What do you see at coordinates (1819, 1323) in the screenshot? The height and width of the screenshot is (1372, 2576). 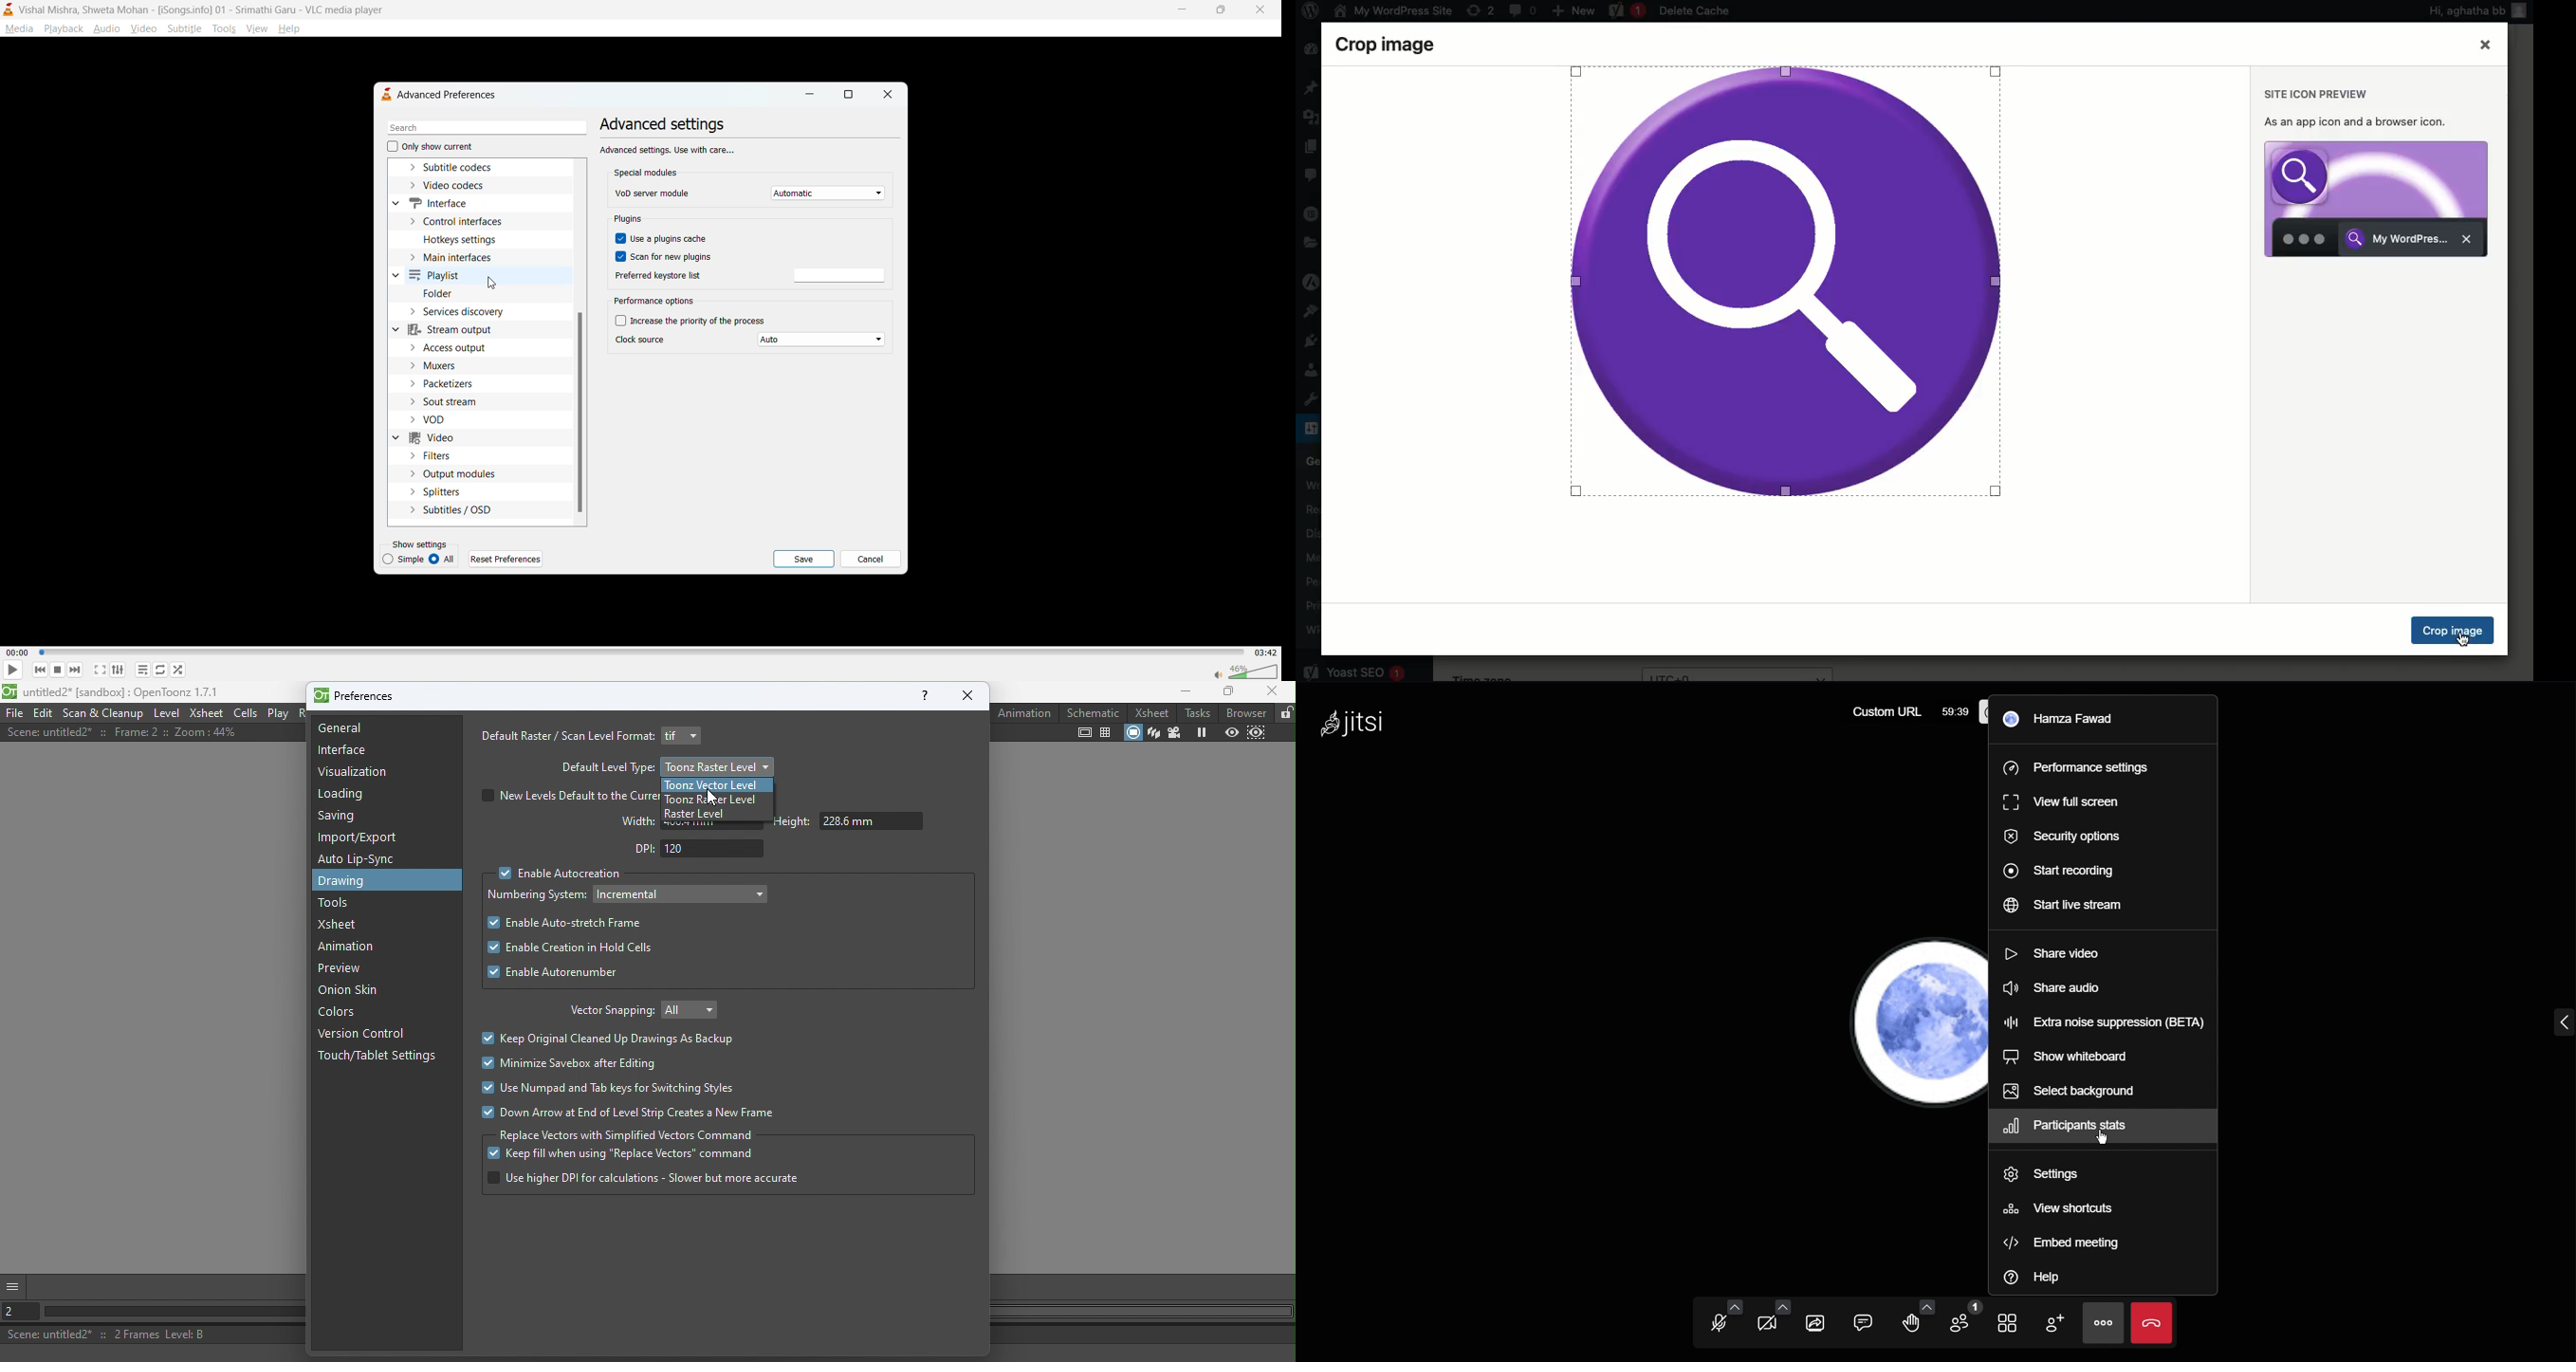 I see `Share Screen` at bounding box center [1819, 1323].